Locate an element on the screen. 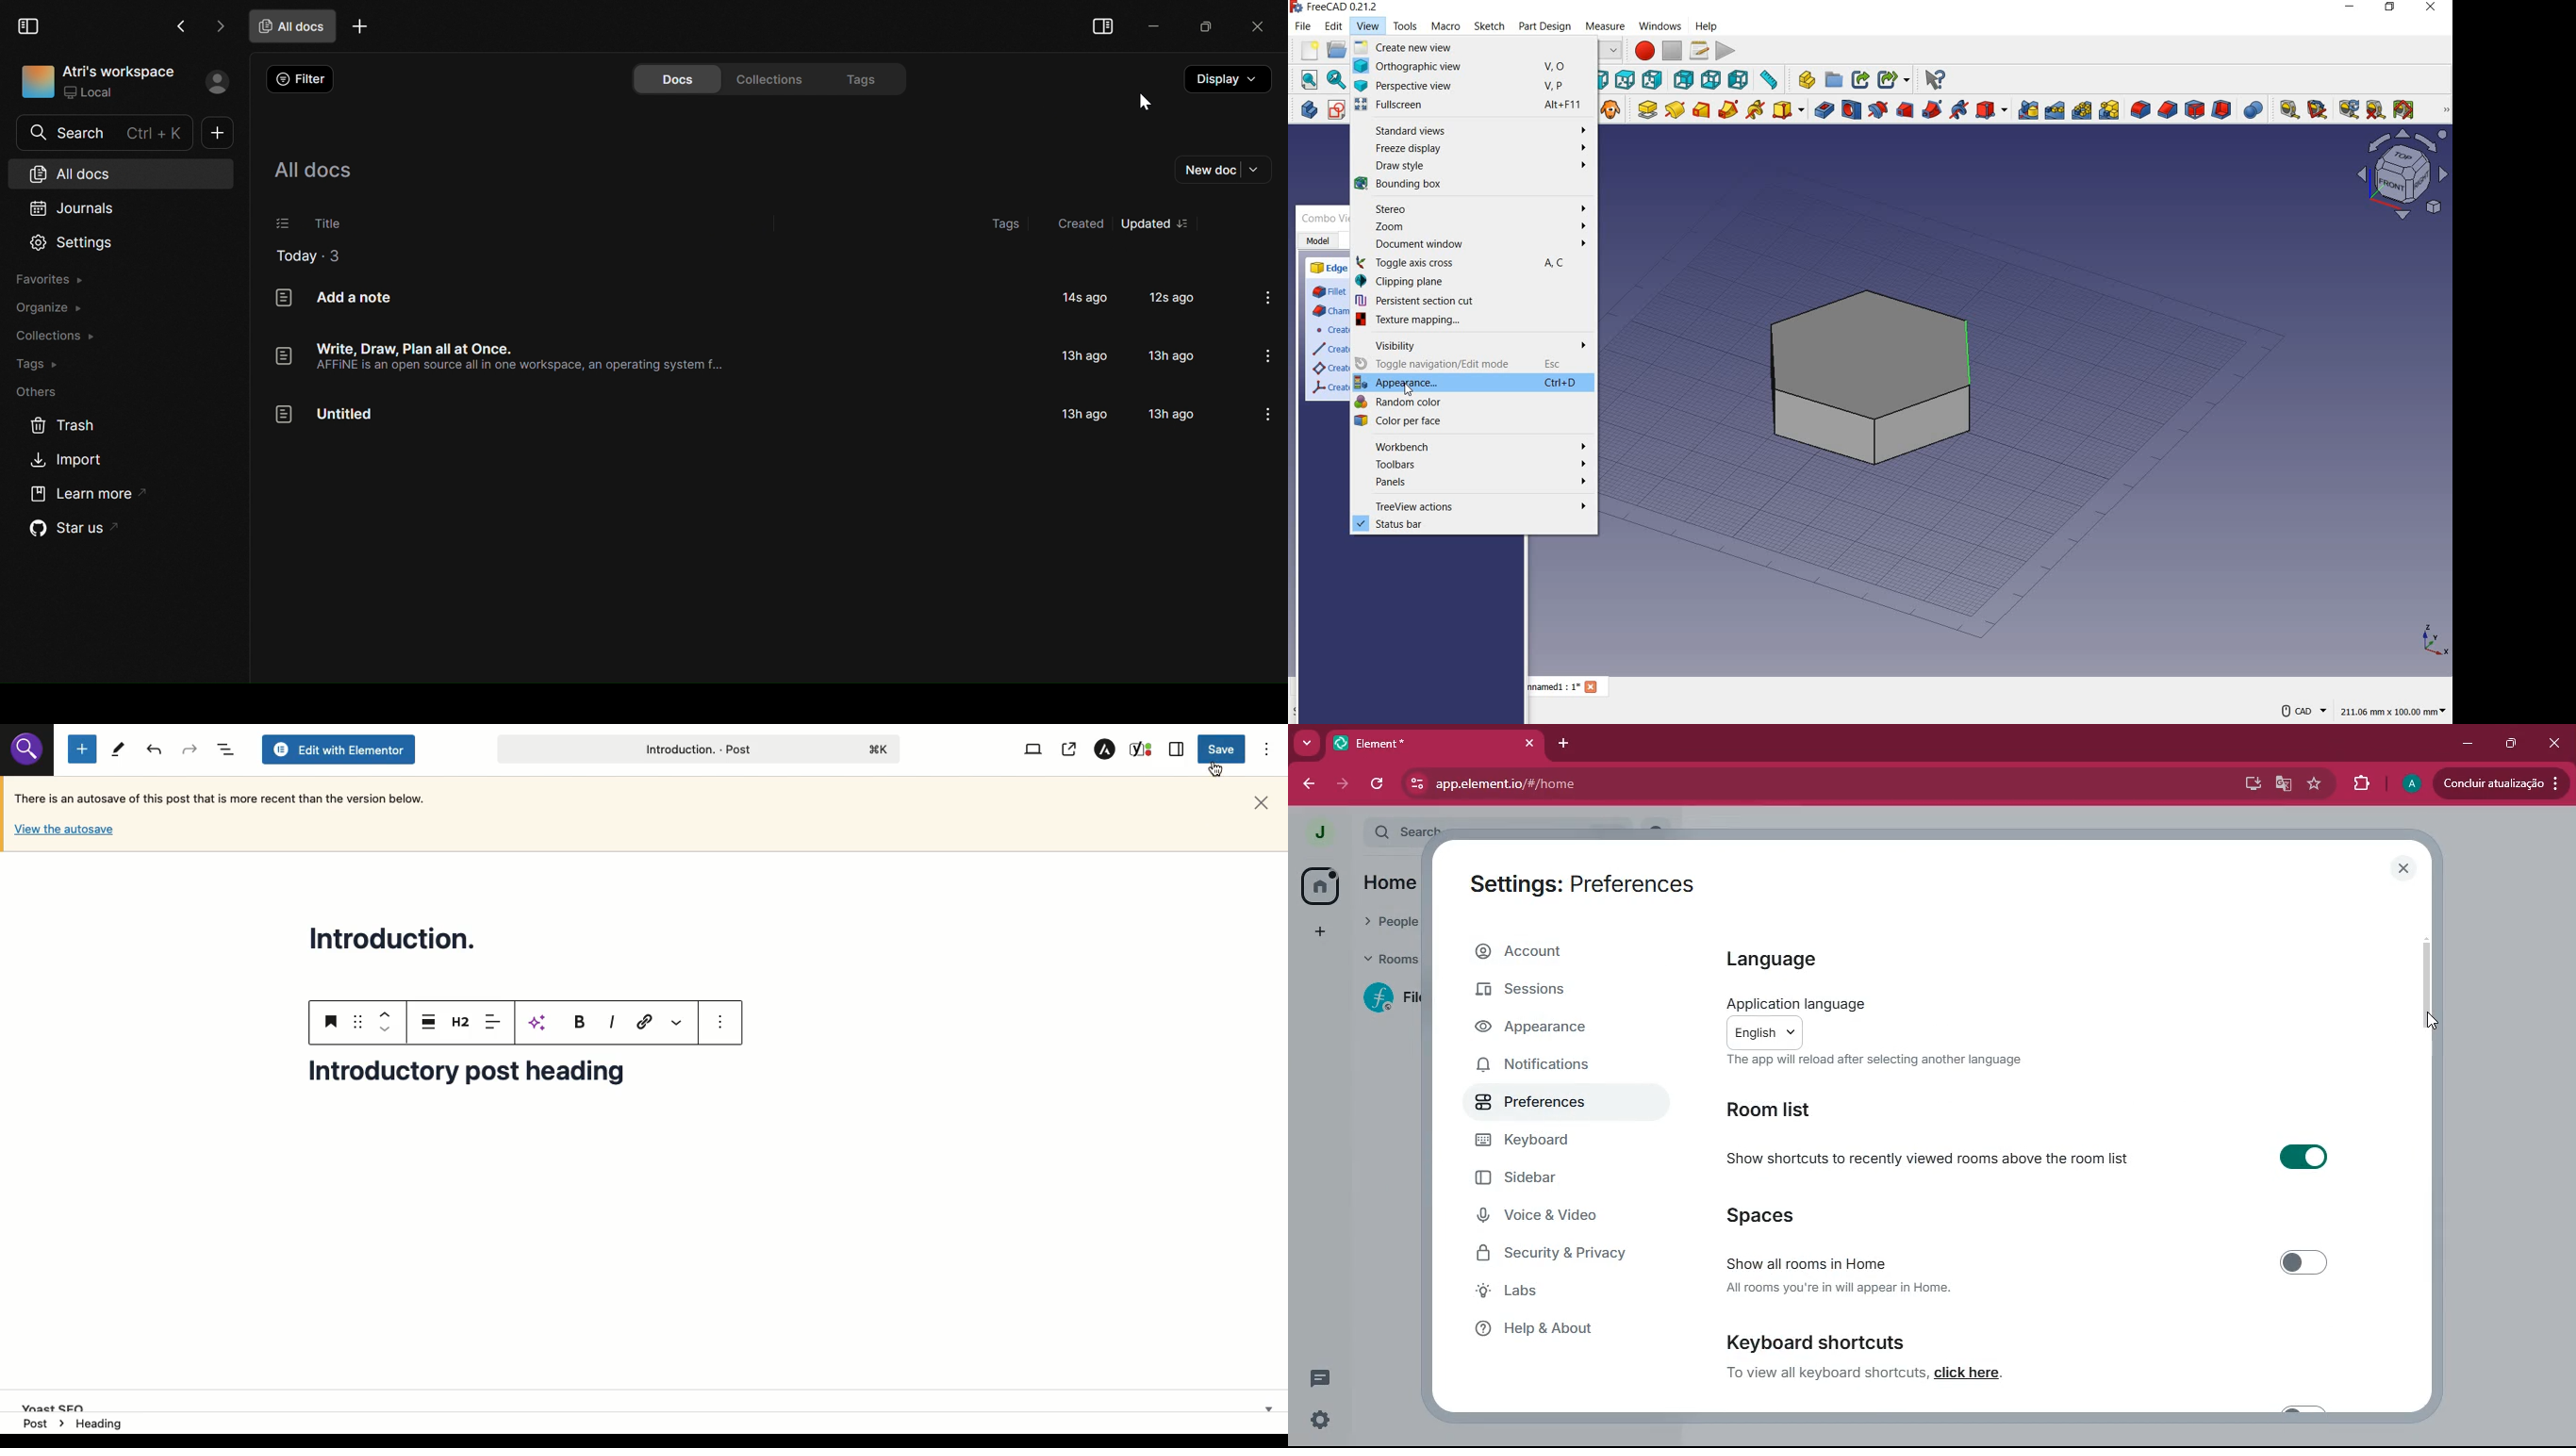 This screenshot has width=2576, height=1456. measure angular is located at coordinates (2319, 111).